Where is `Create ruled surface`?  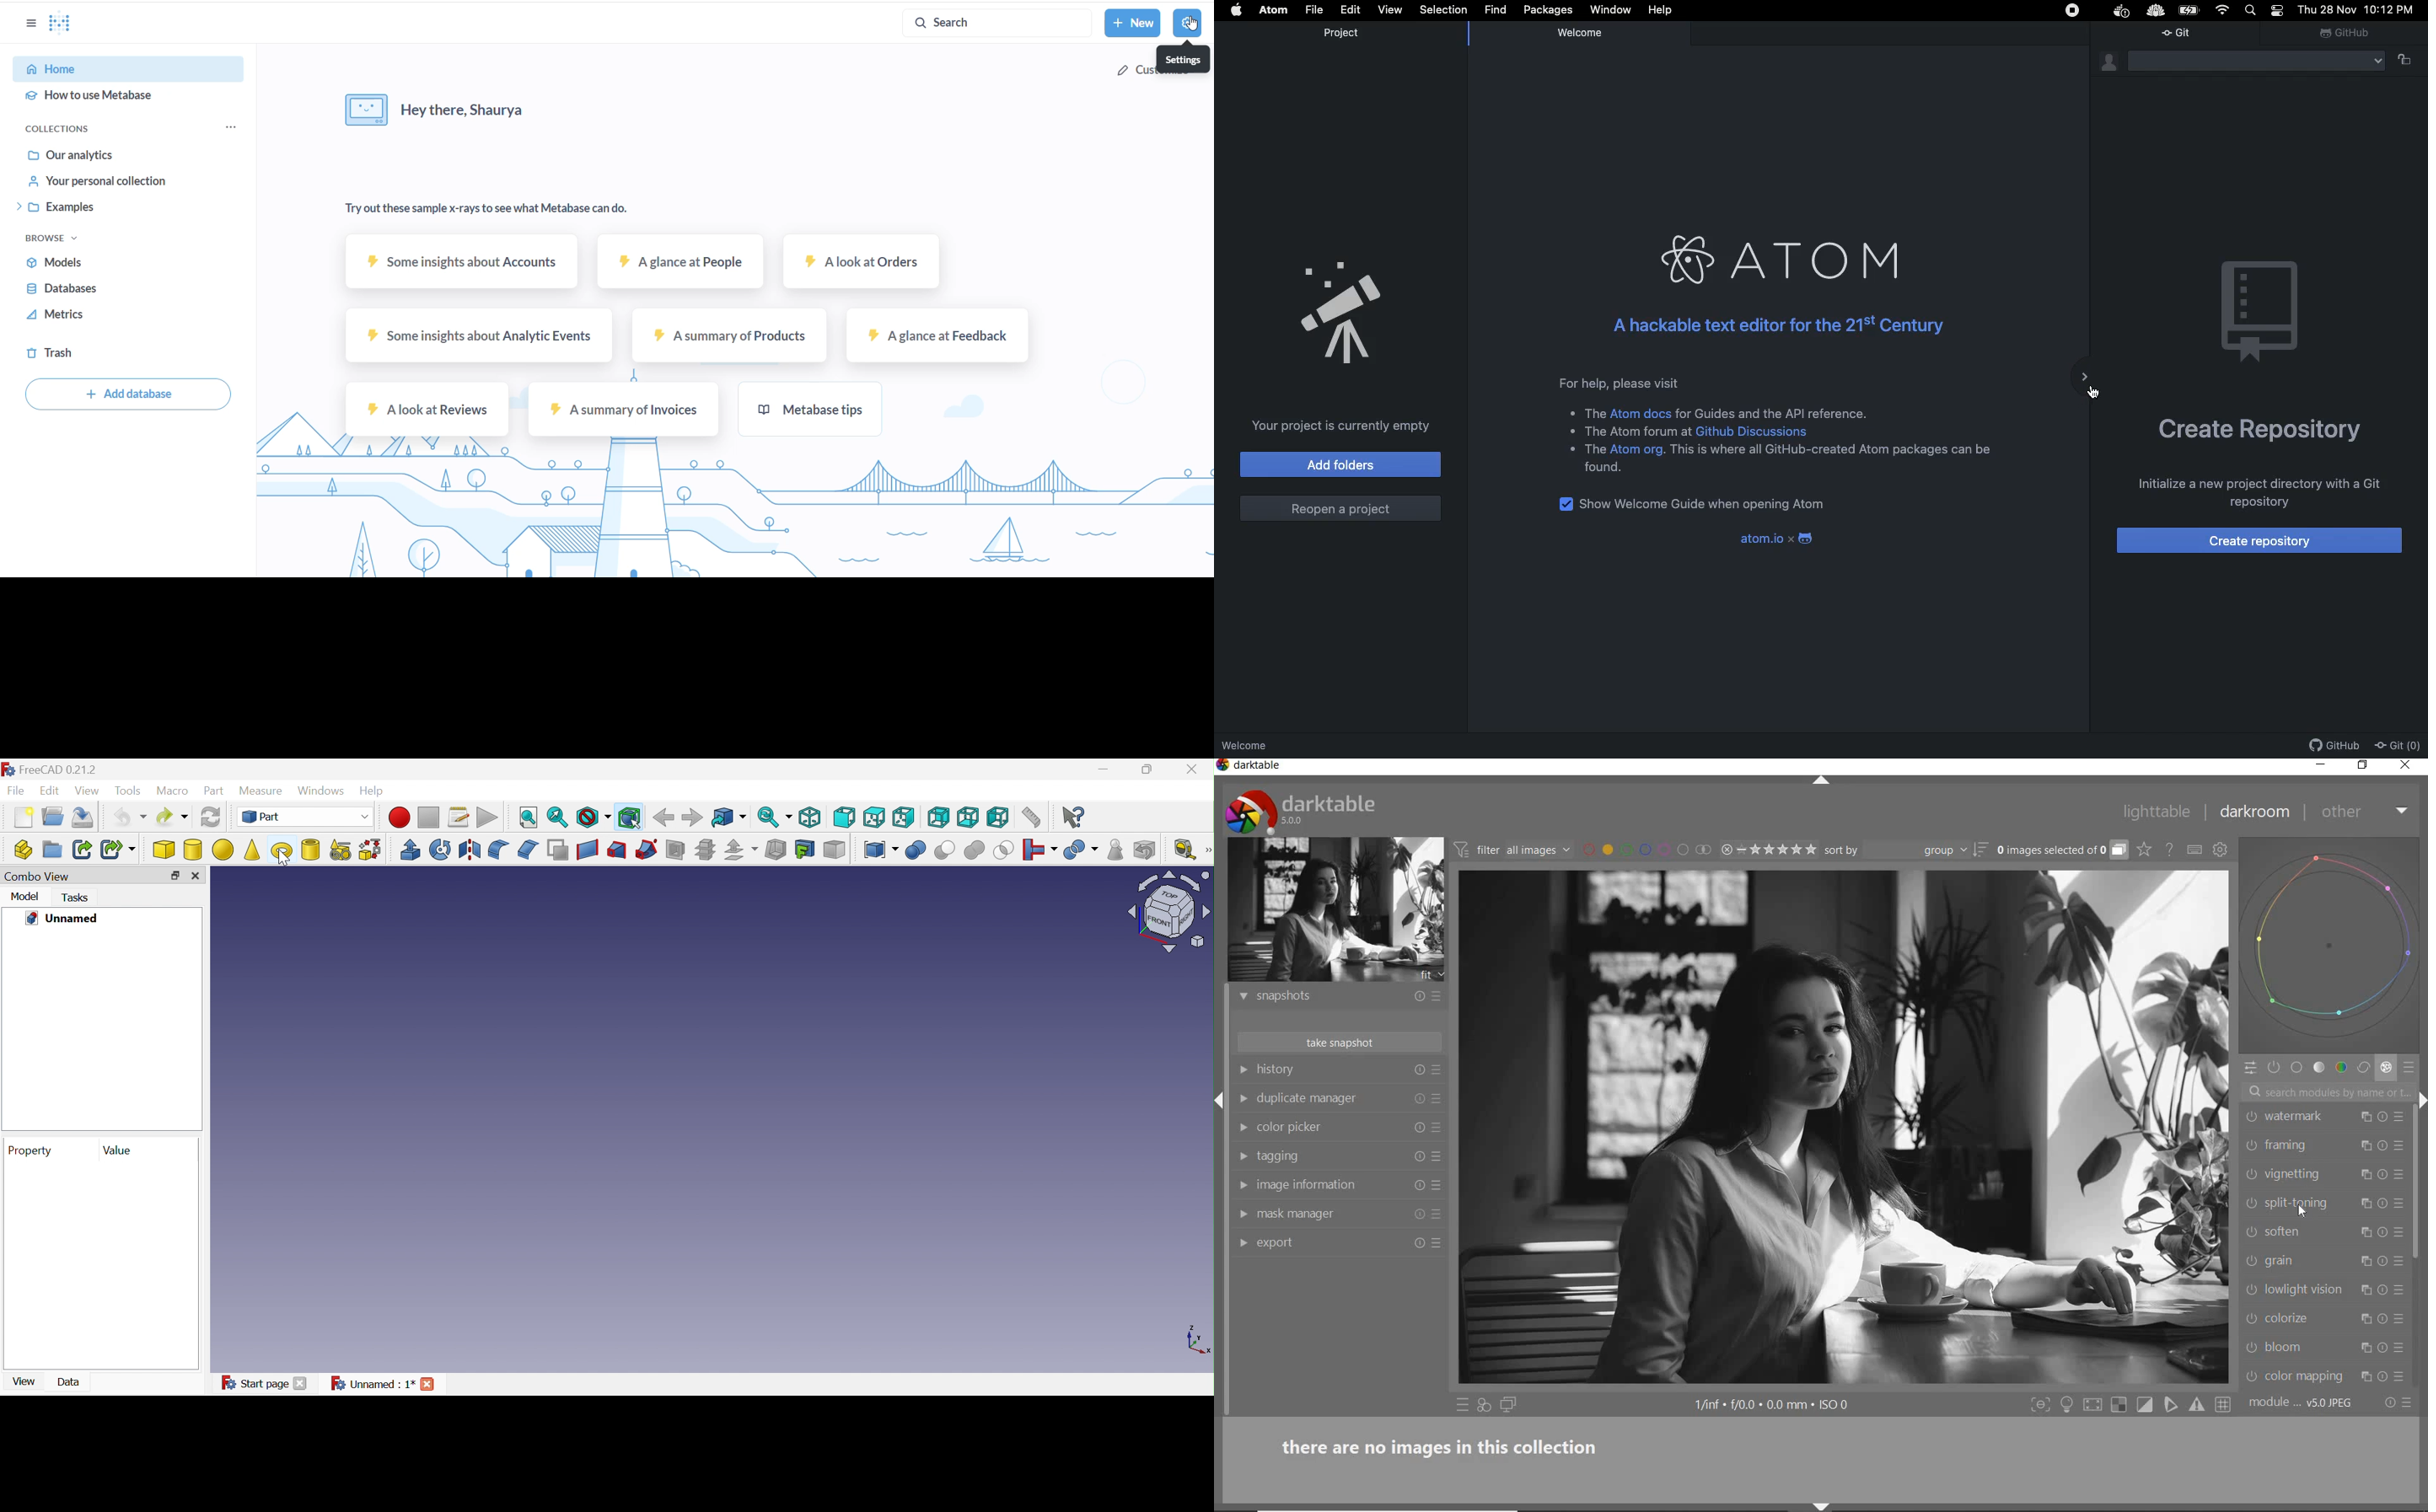
Create ruled surface is located at coordinates (586, 850).